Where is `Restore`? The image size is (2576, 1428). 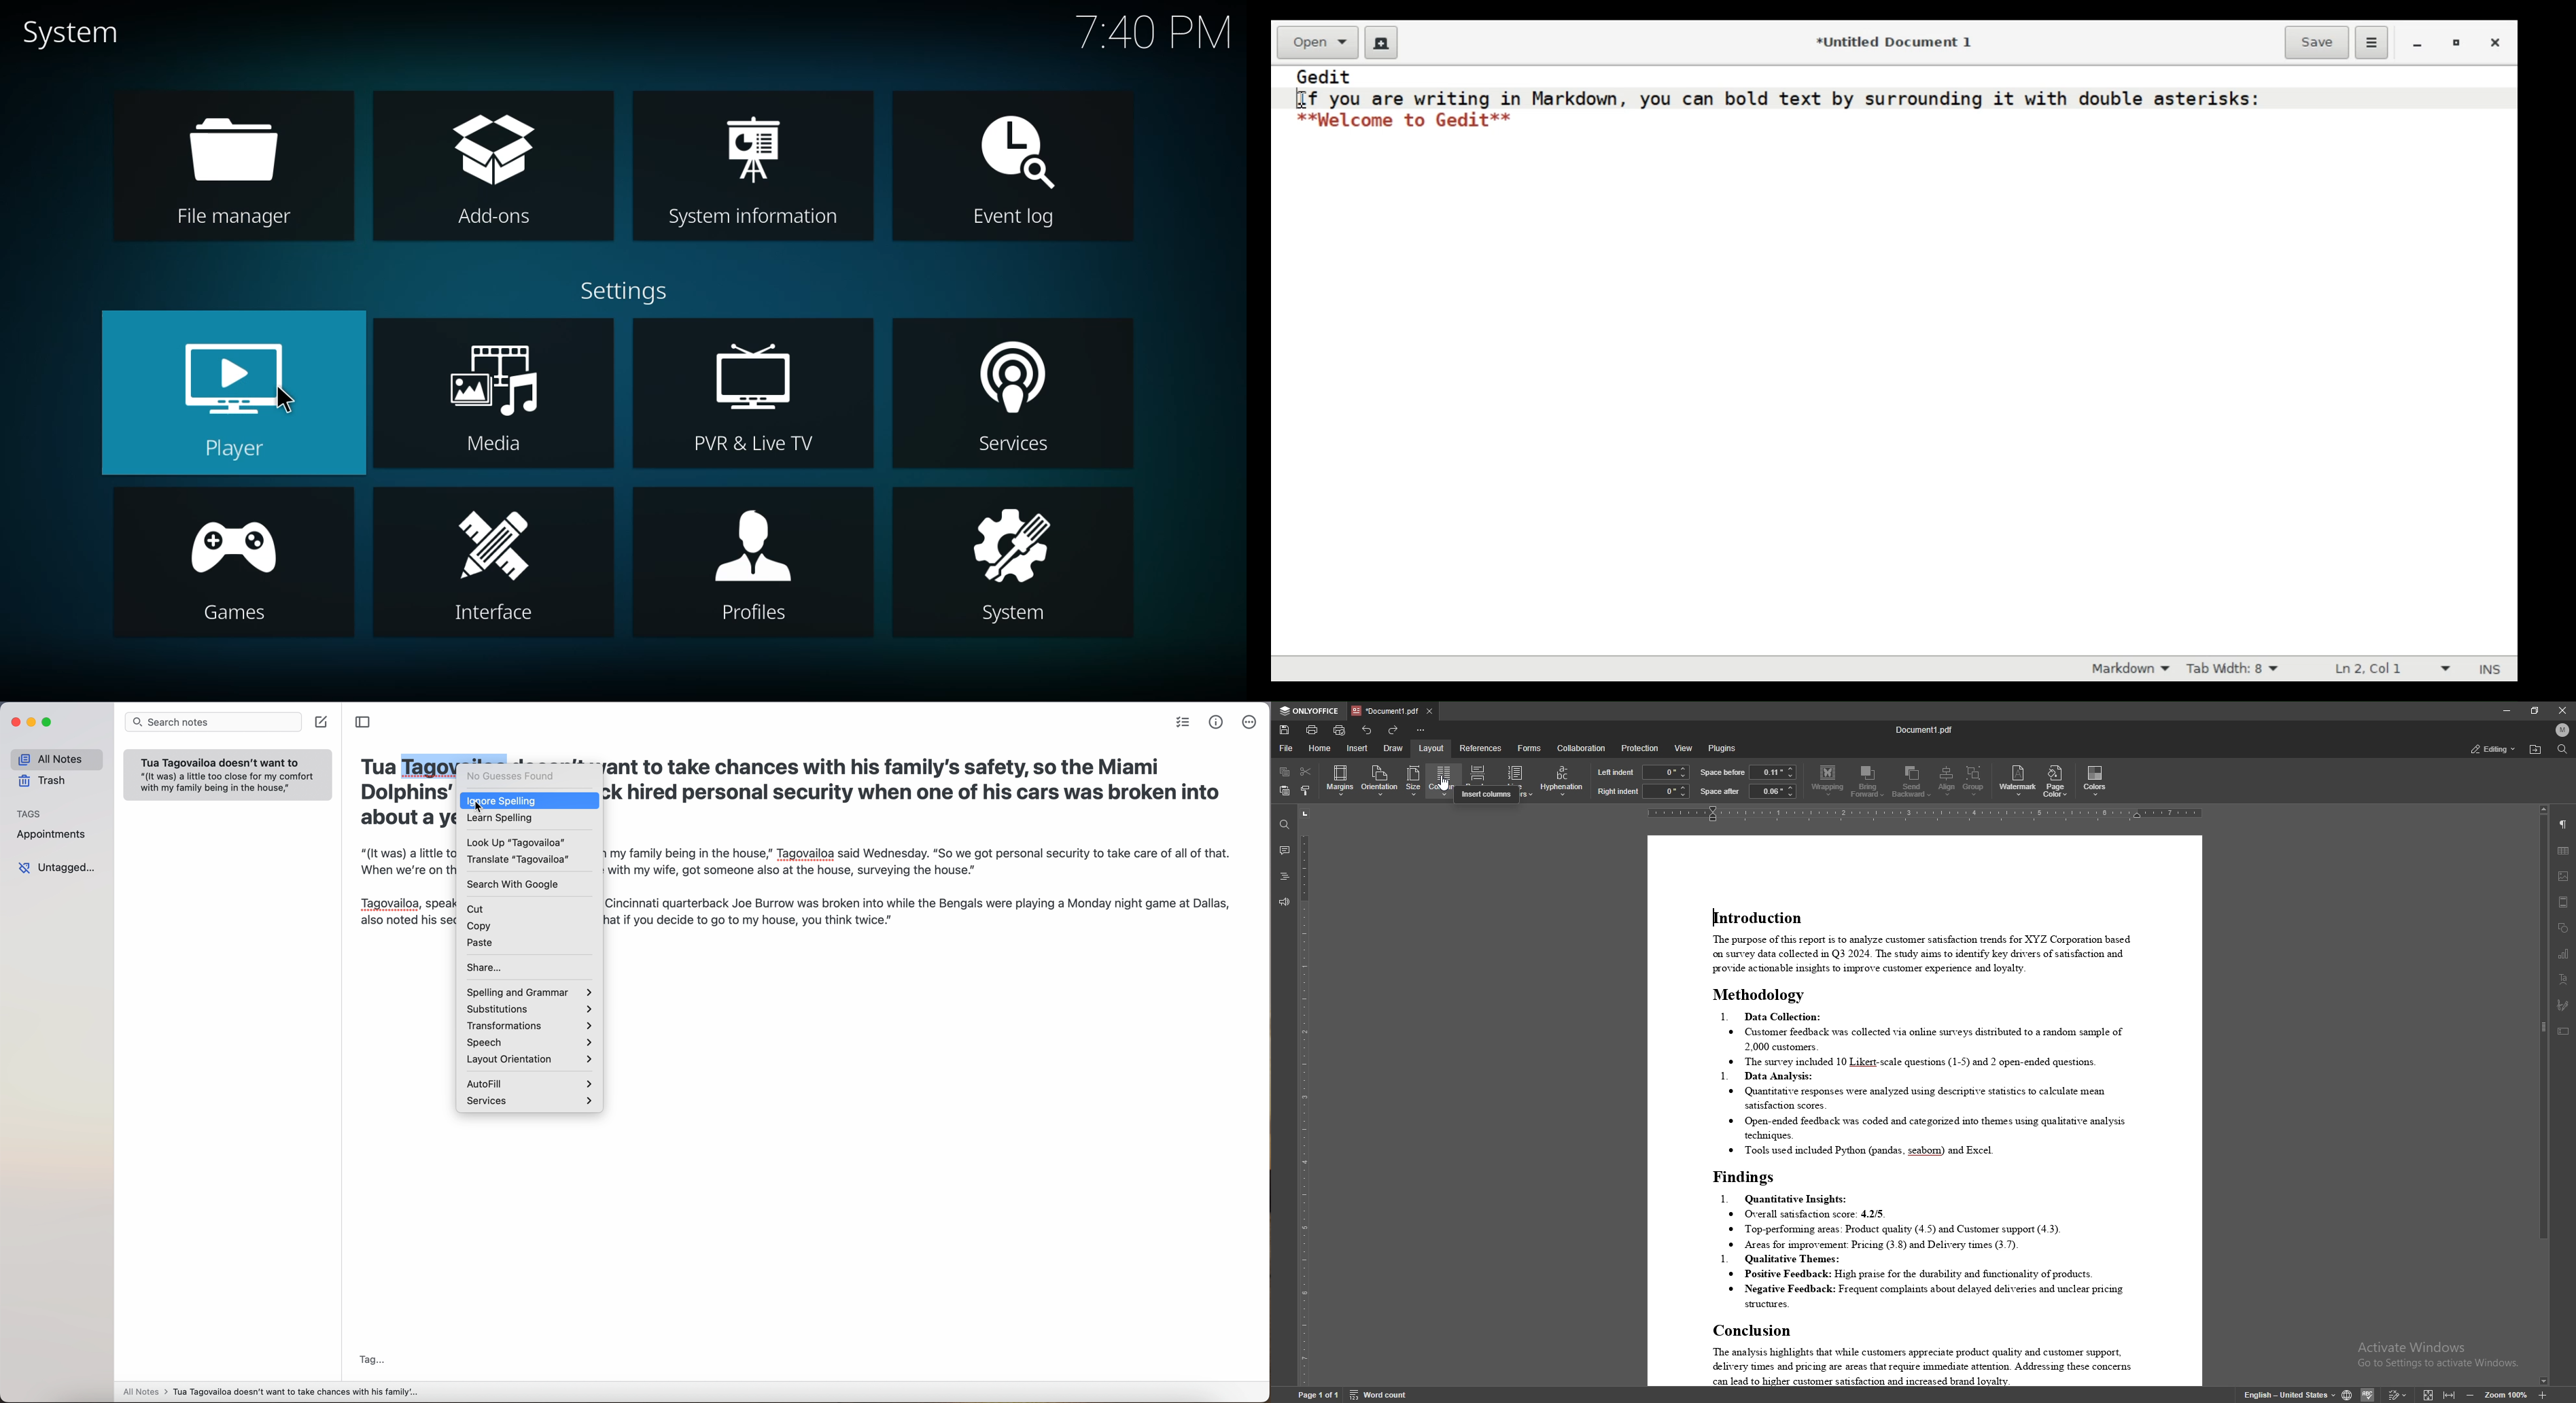 Restore is located at coordinates (2456, 44).